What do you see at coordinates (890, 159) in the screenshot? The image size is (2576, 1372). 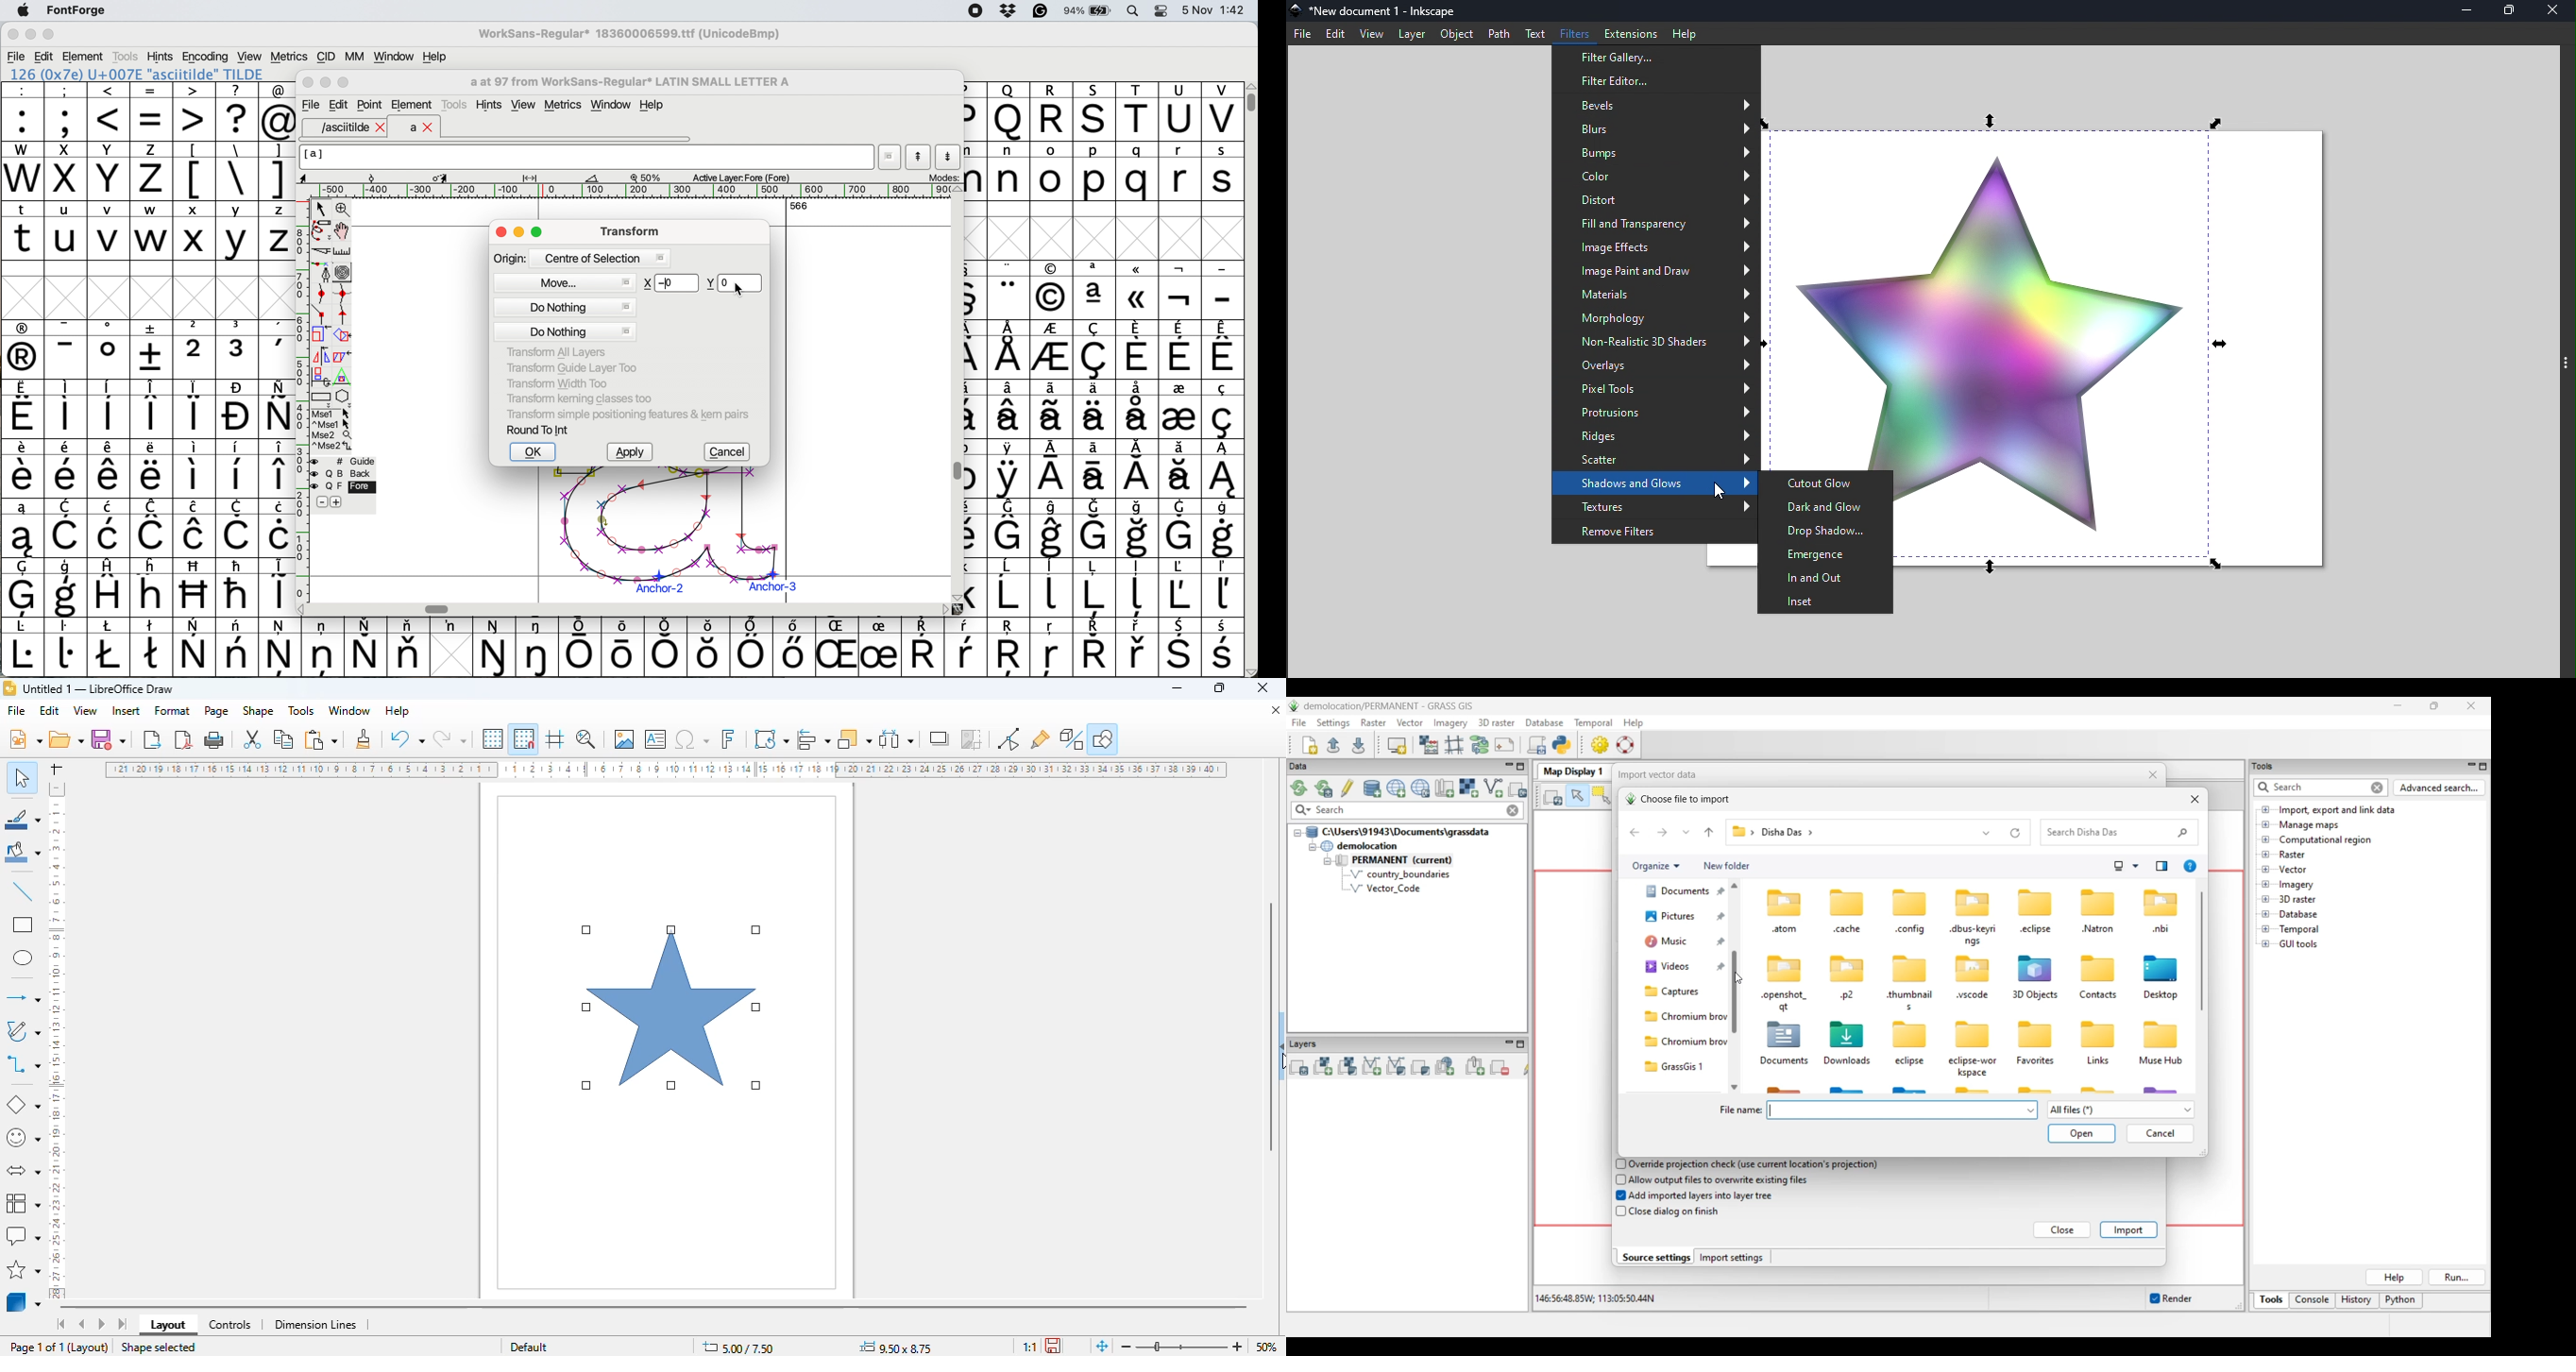 I see `current word list` at bounding box center [890, 159].